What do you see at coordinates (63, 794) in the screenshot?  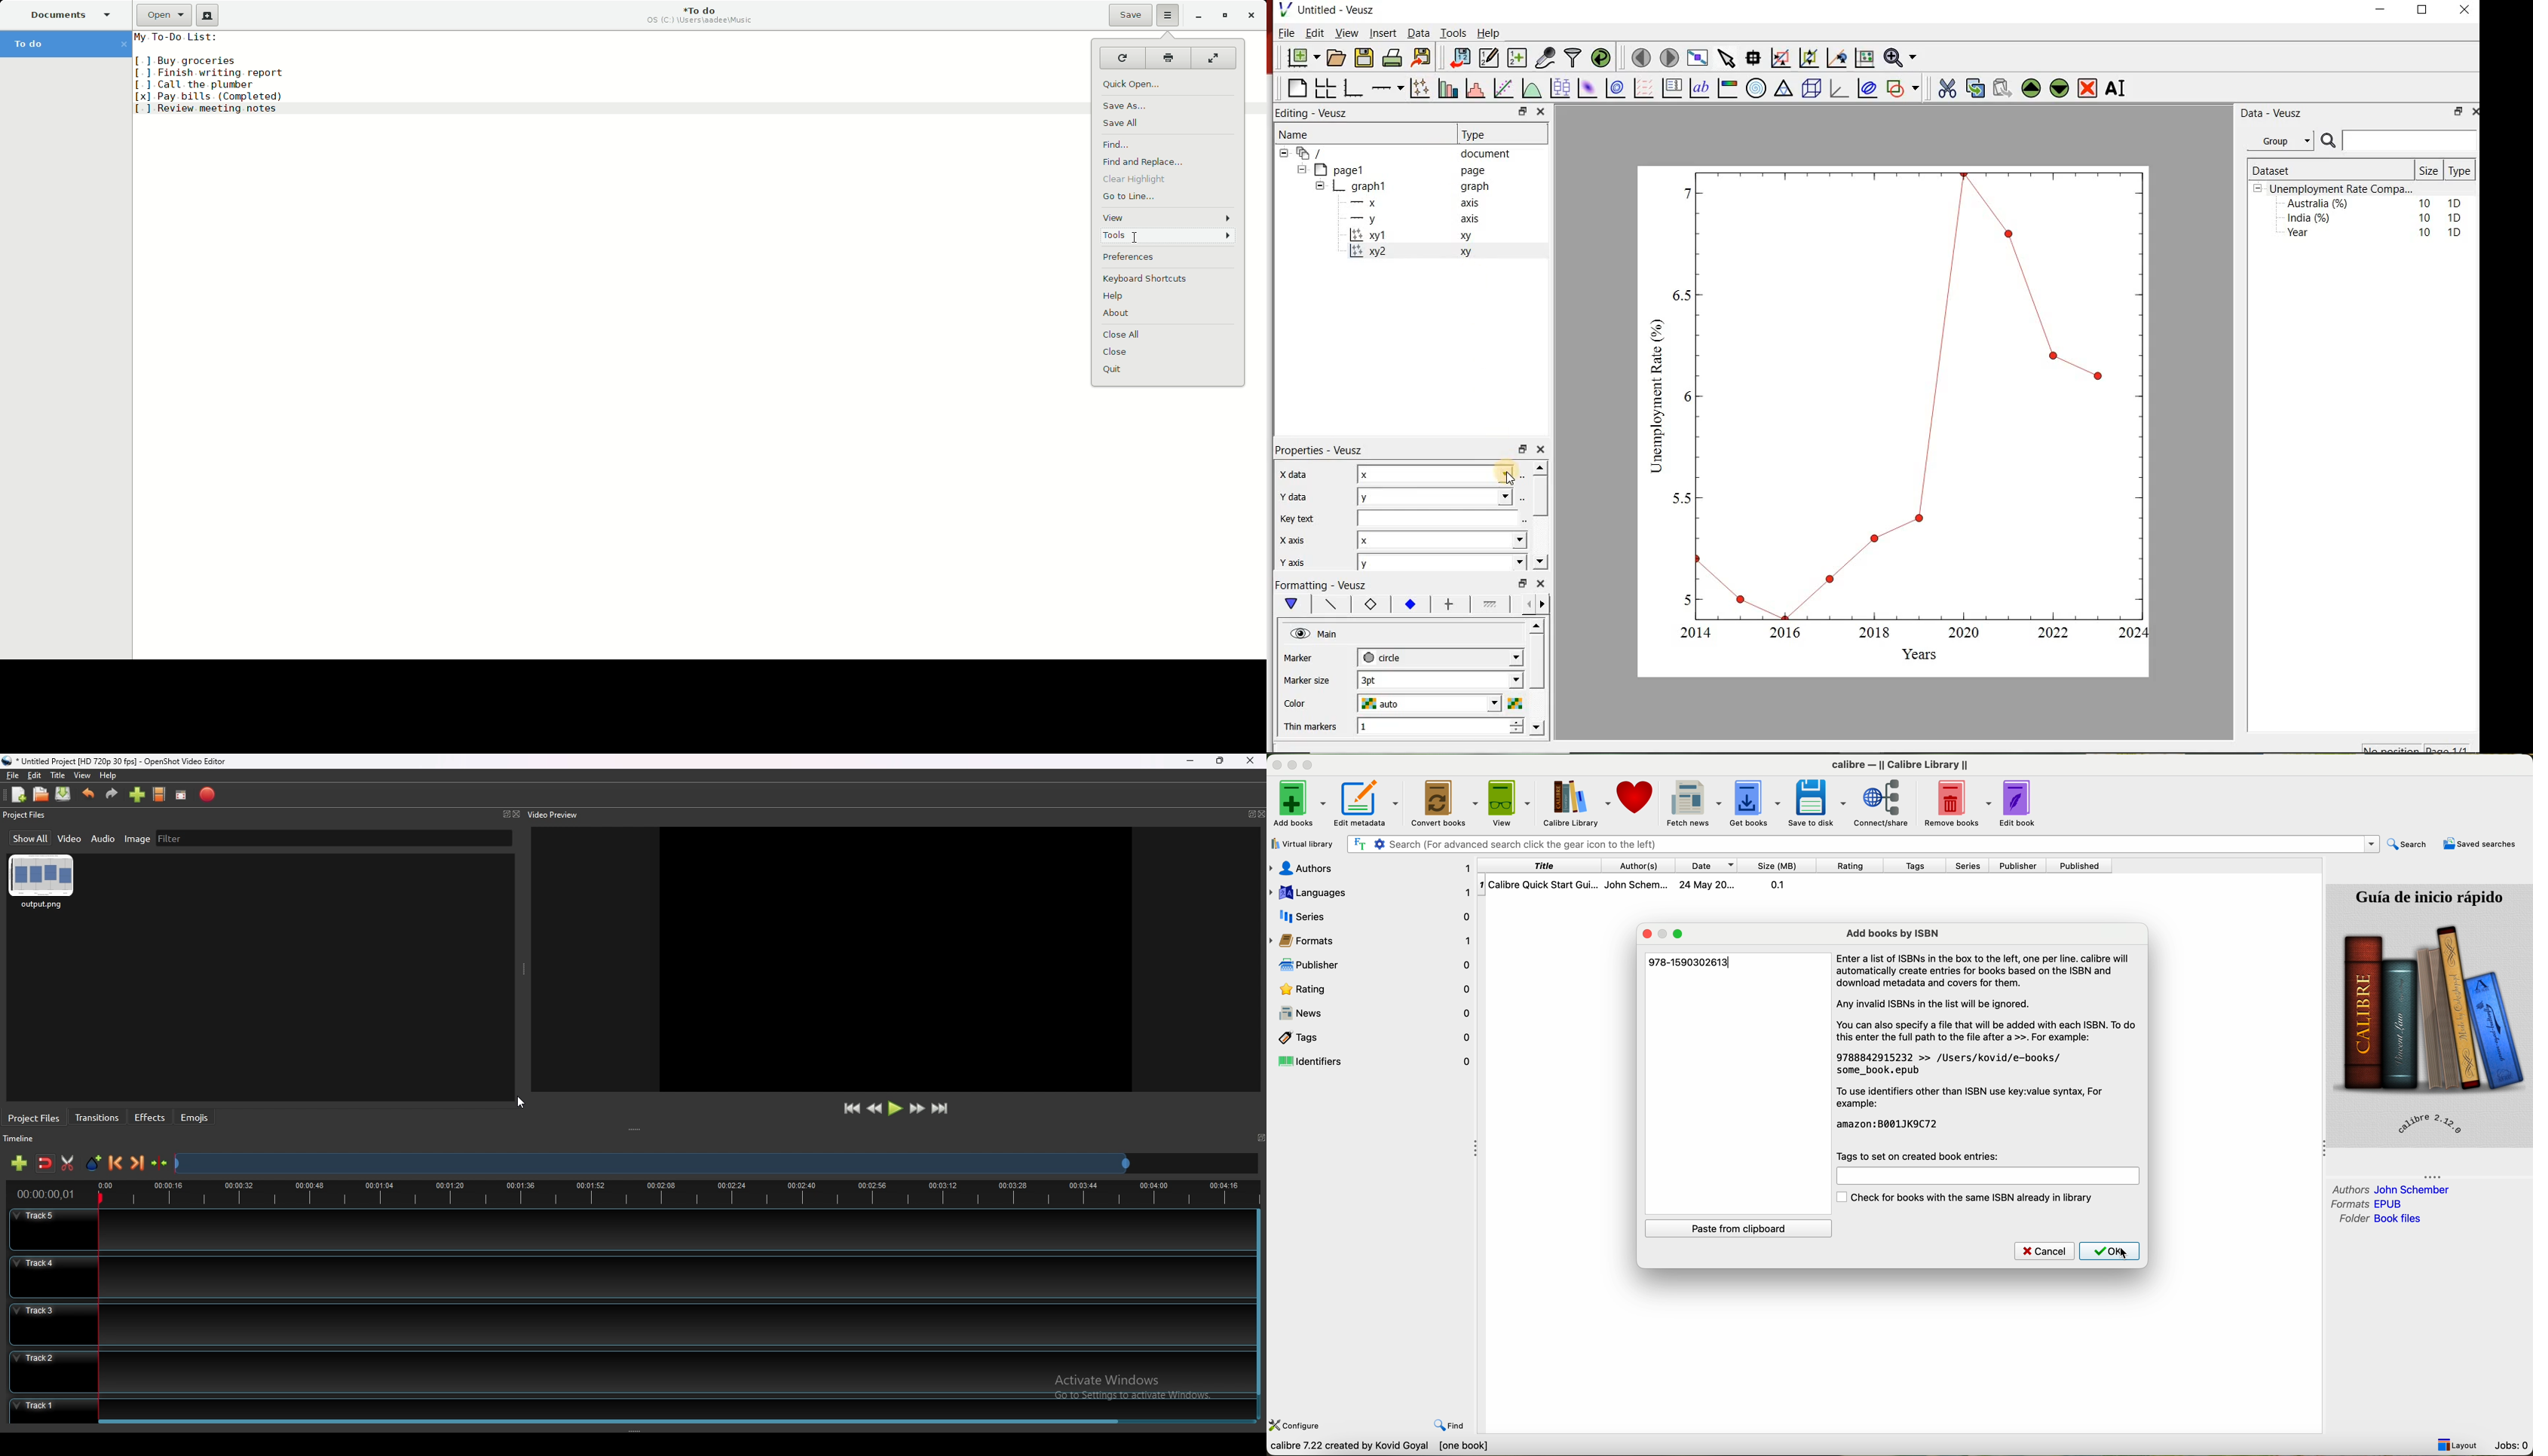 I see `save project` at bounding box center [63, 794].